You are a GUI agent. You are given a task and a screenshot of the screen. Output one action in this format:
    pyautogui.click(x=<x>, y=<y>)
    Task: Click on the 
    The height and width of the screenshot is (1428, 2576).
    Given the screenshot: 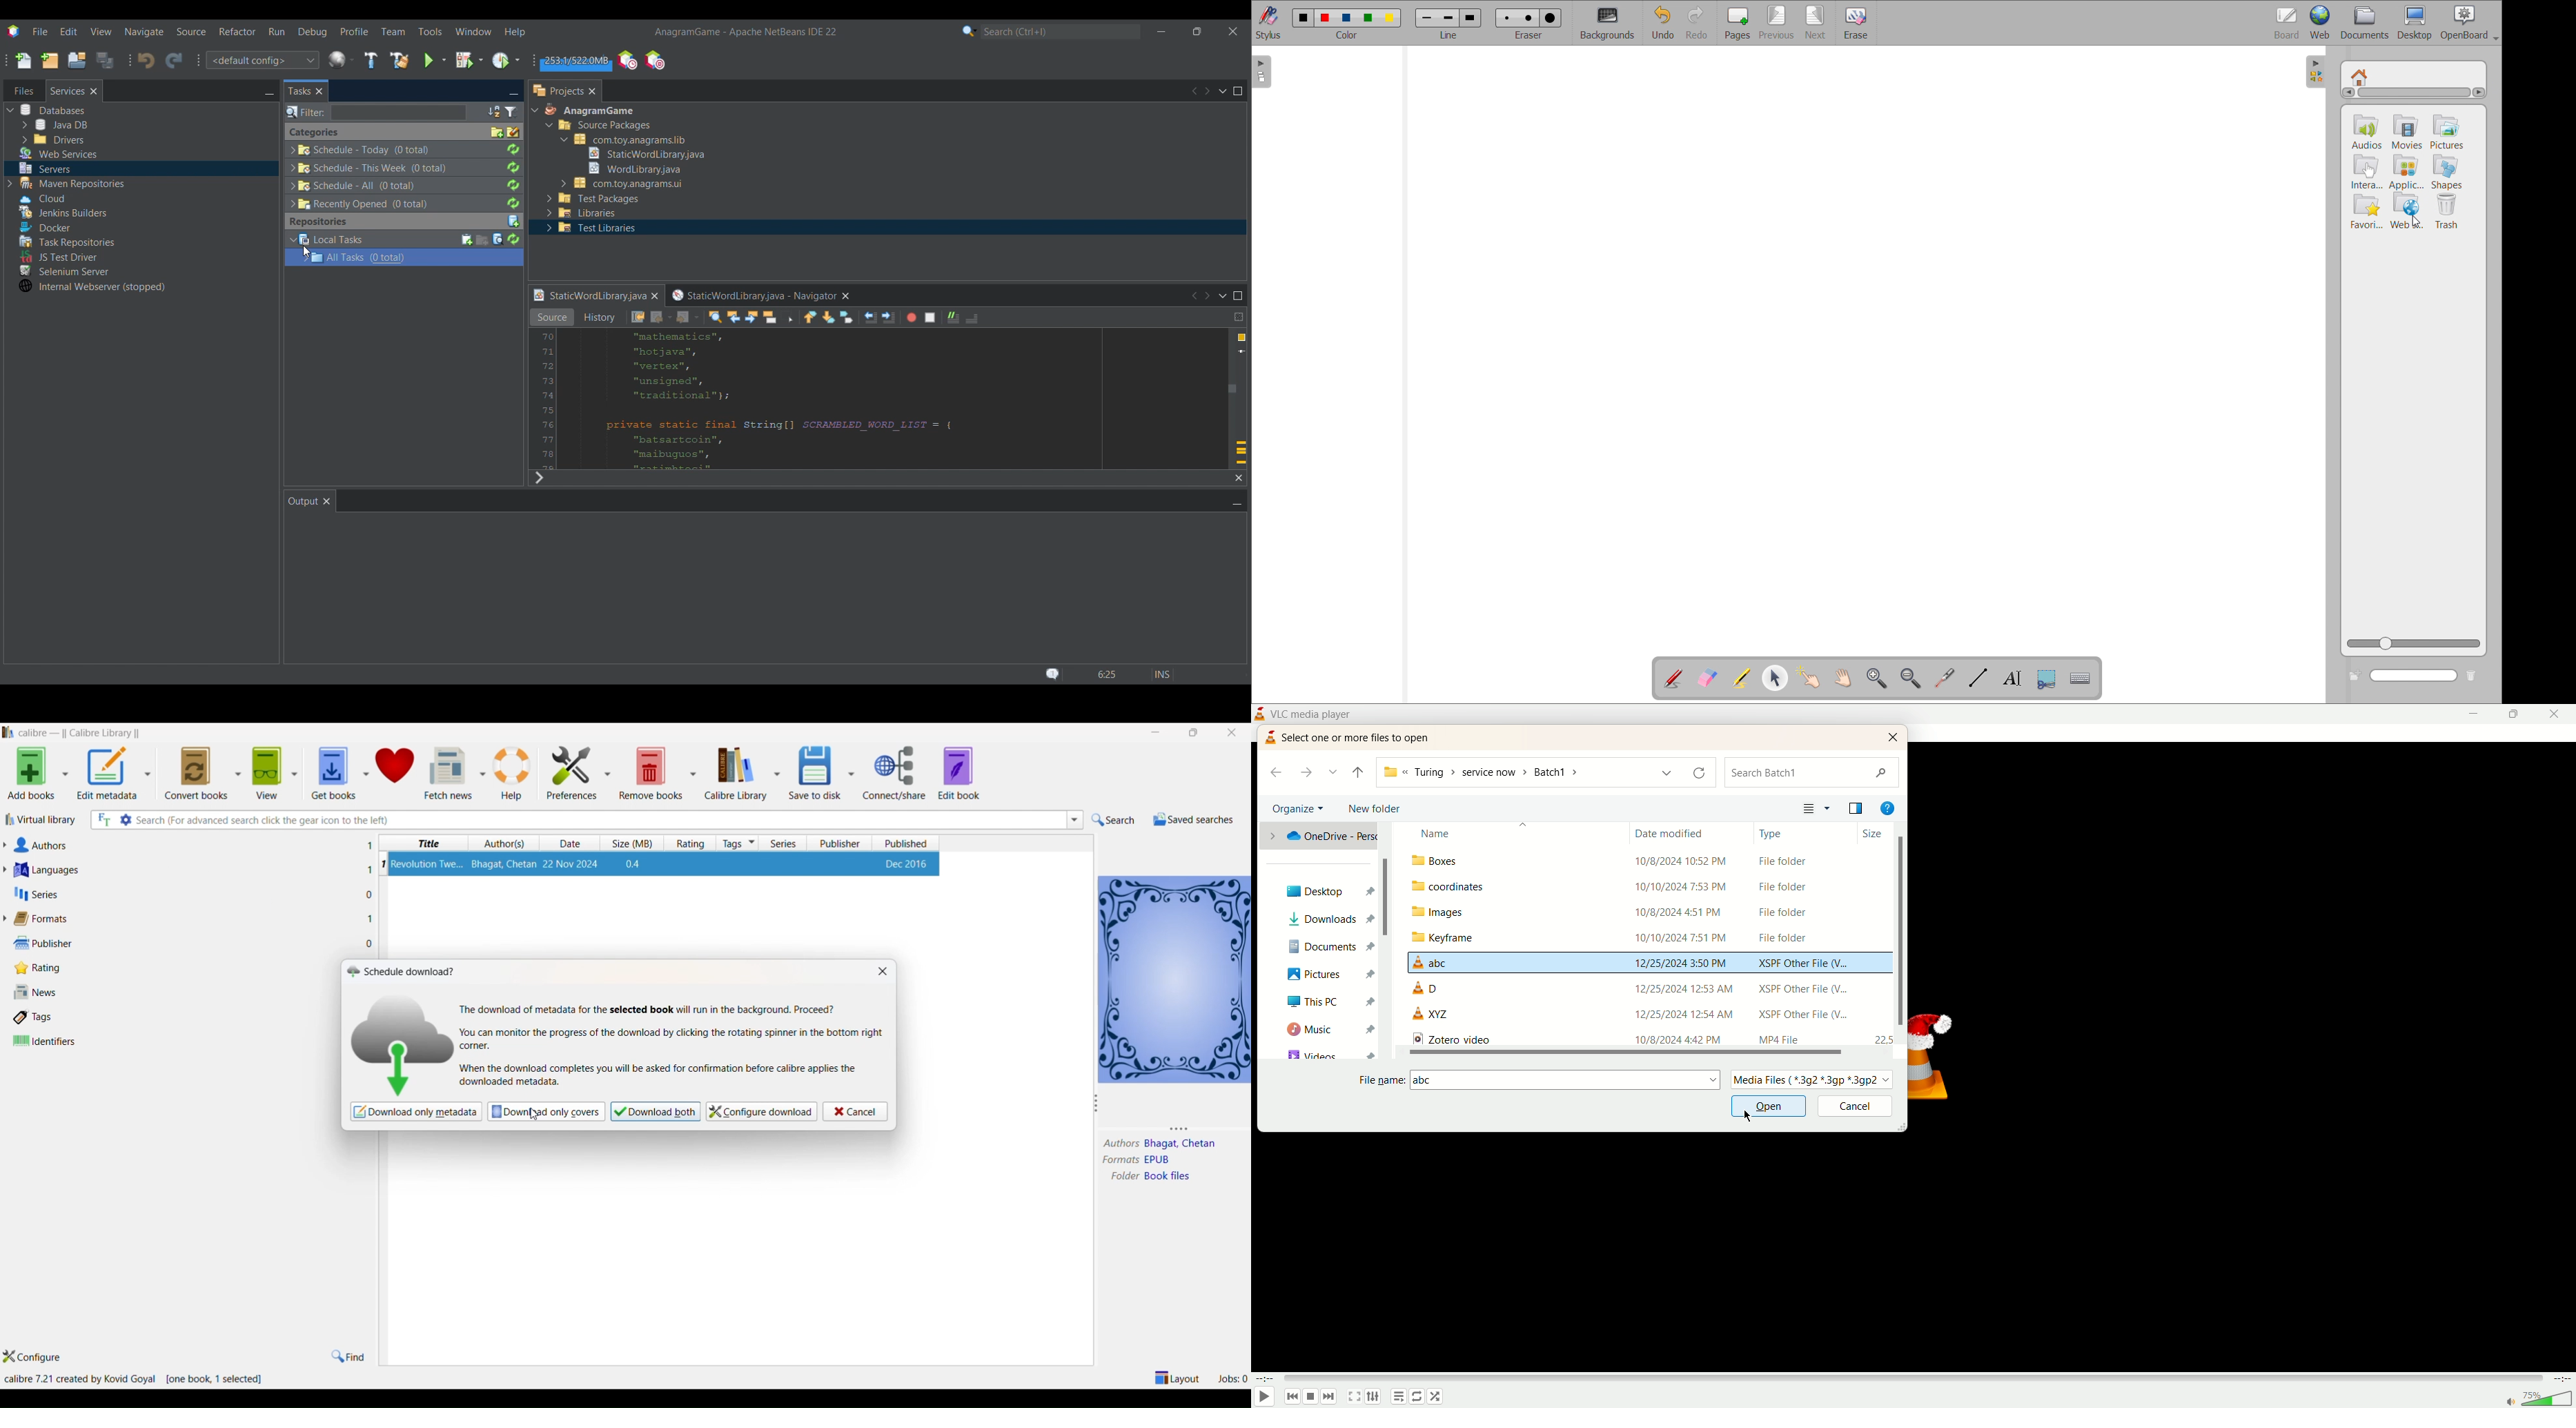 What is the action you would take?
    pyautogui.click(x=541, y=478)
    